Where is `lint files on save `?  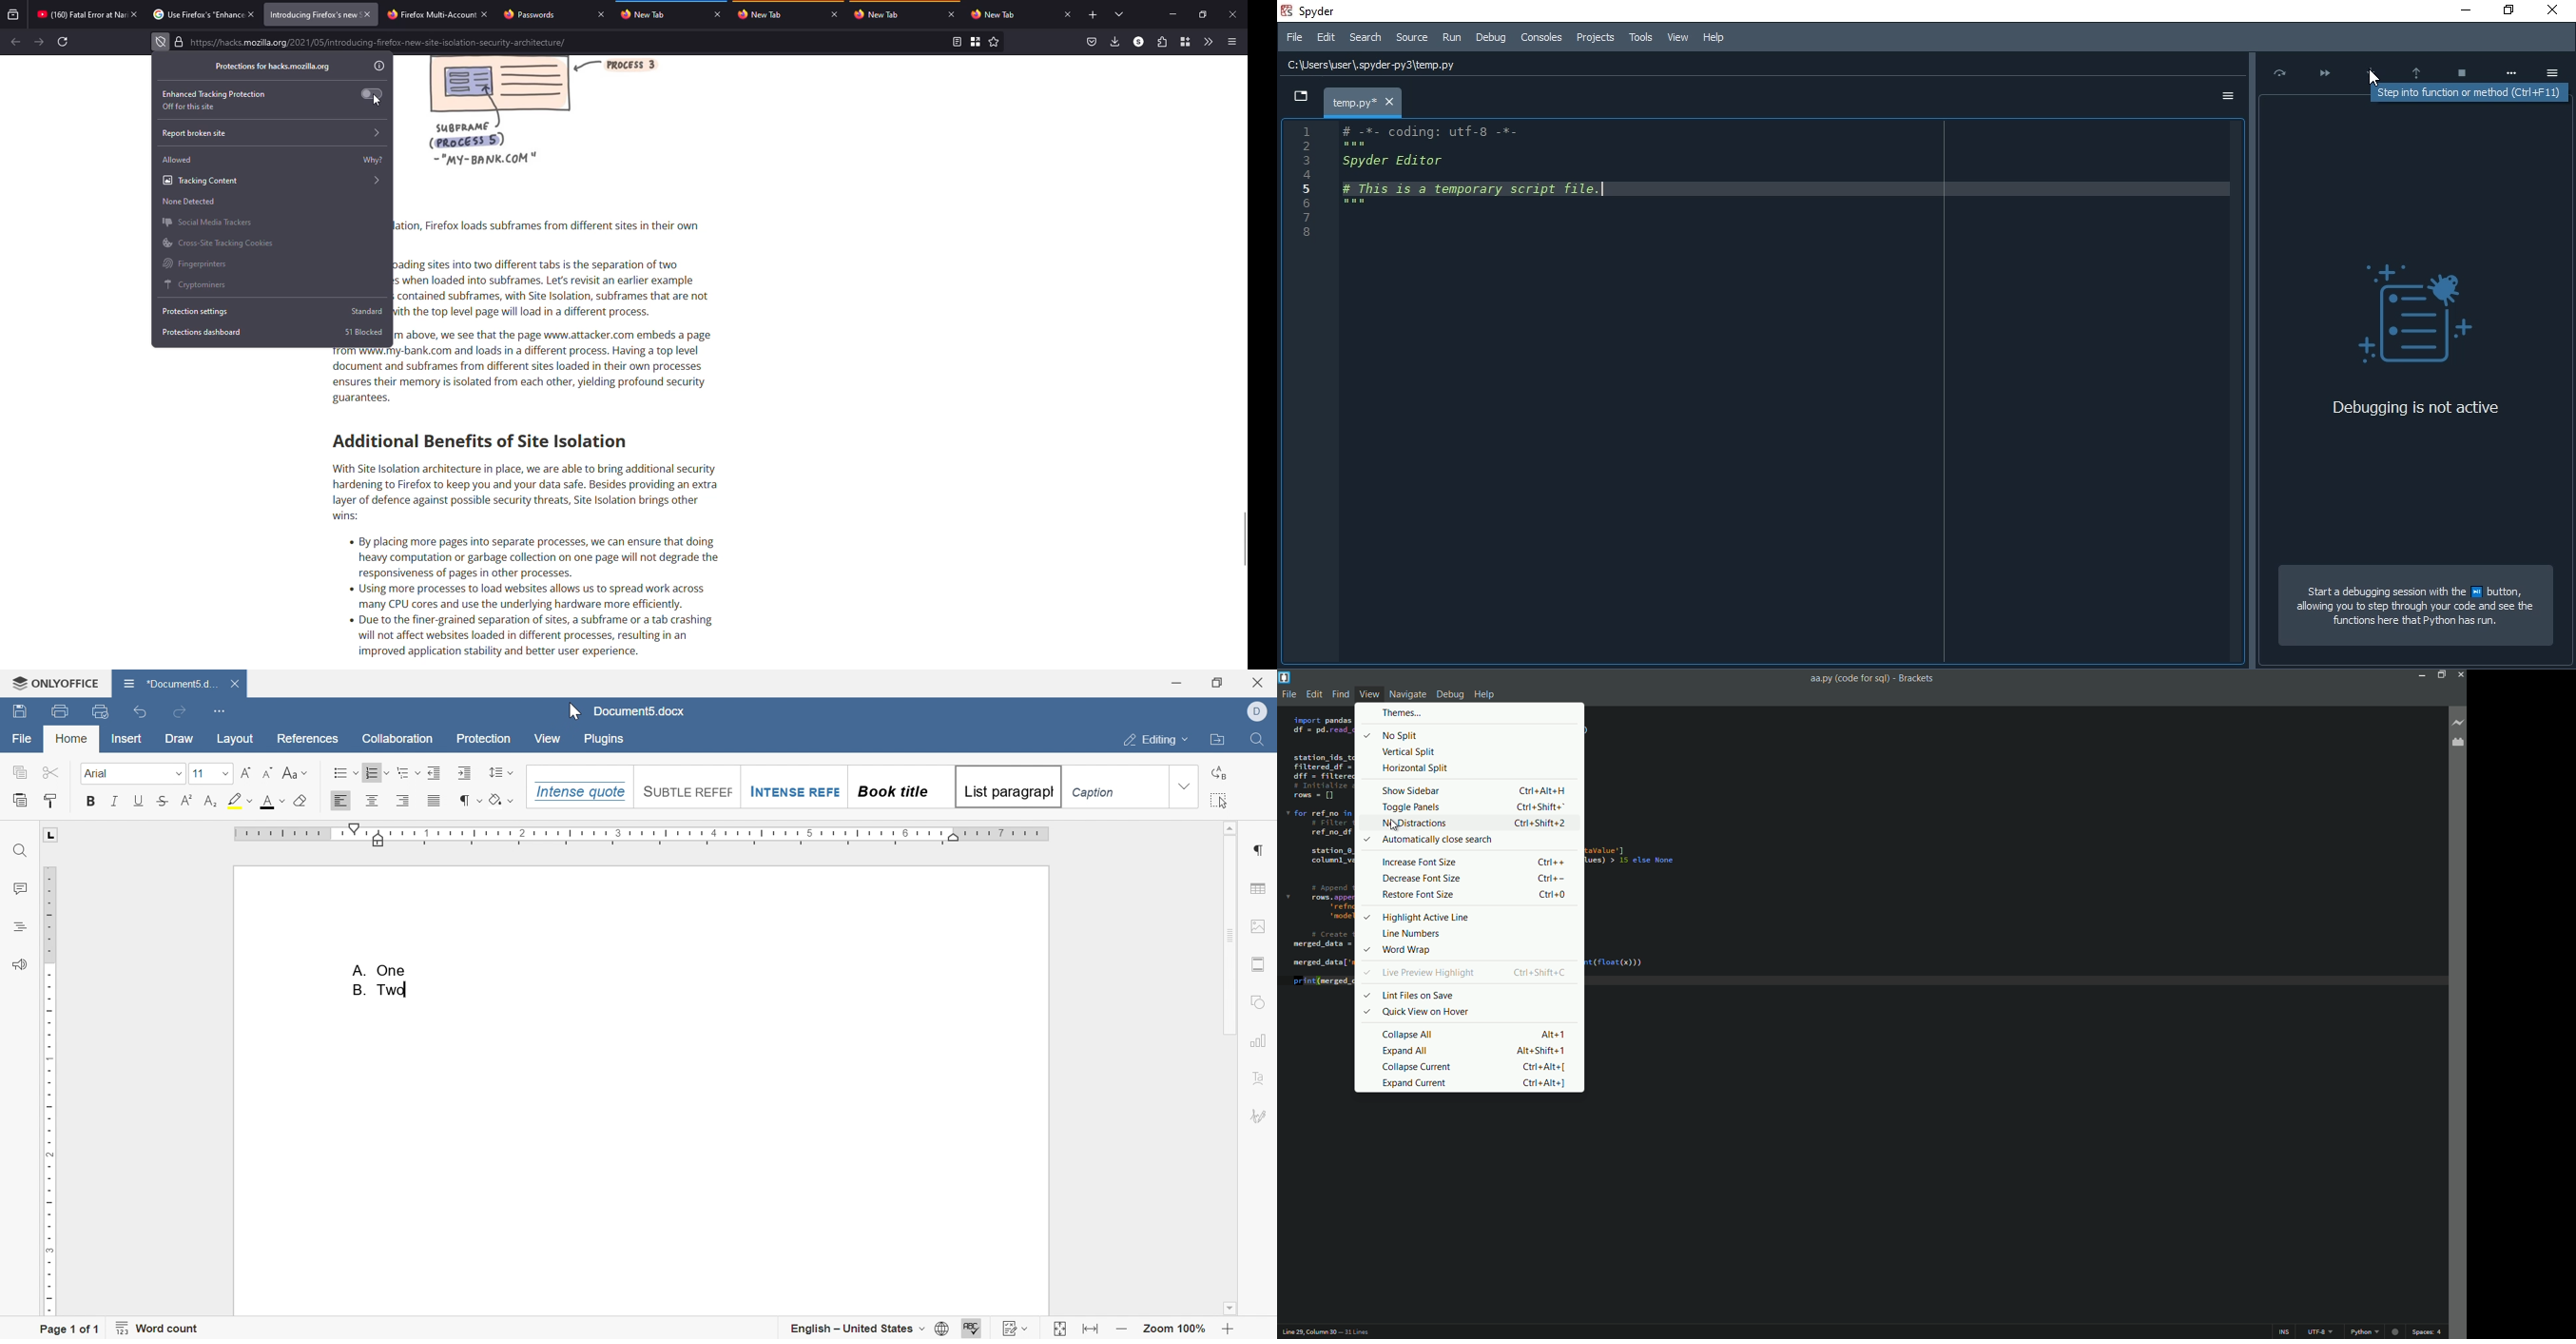
lint files on save  is located at coordinates (1470, 993).